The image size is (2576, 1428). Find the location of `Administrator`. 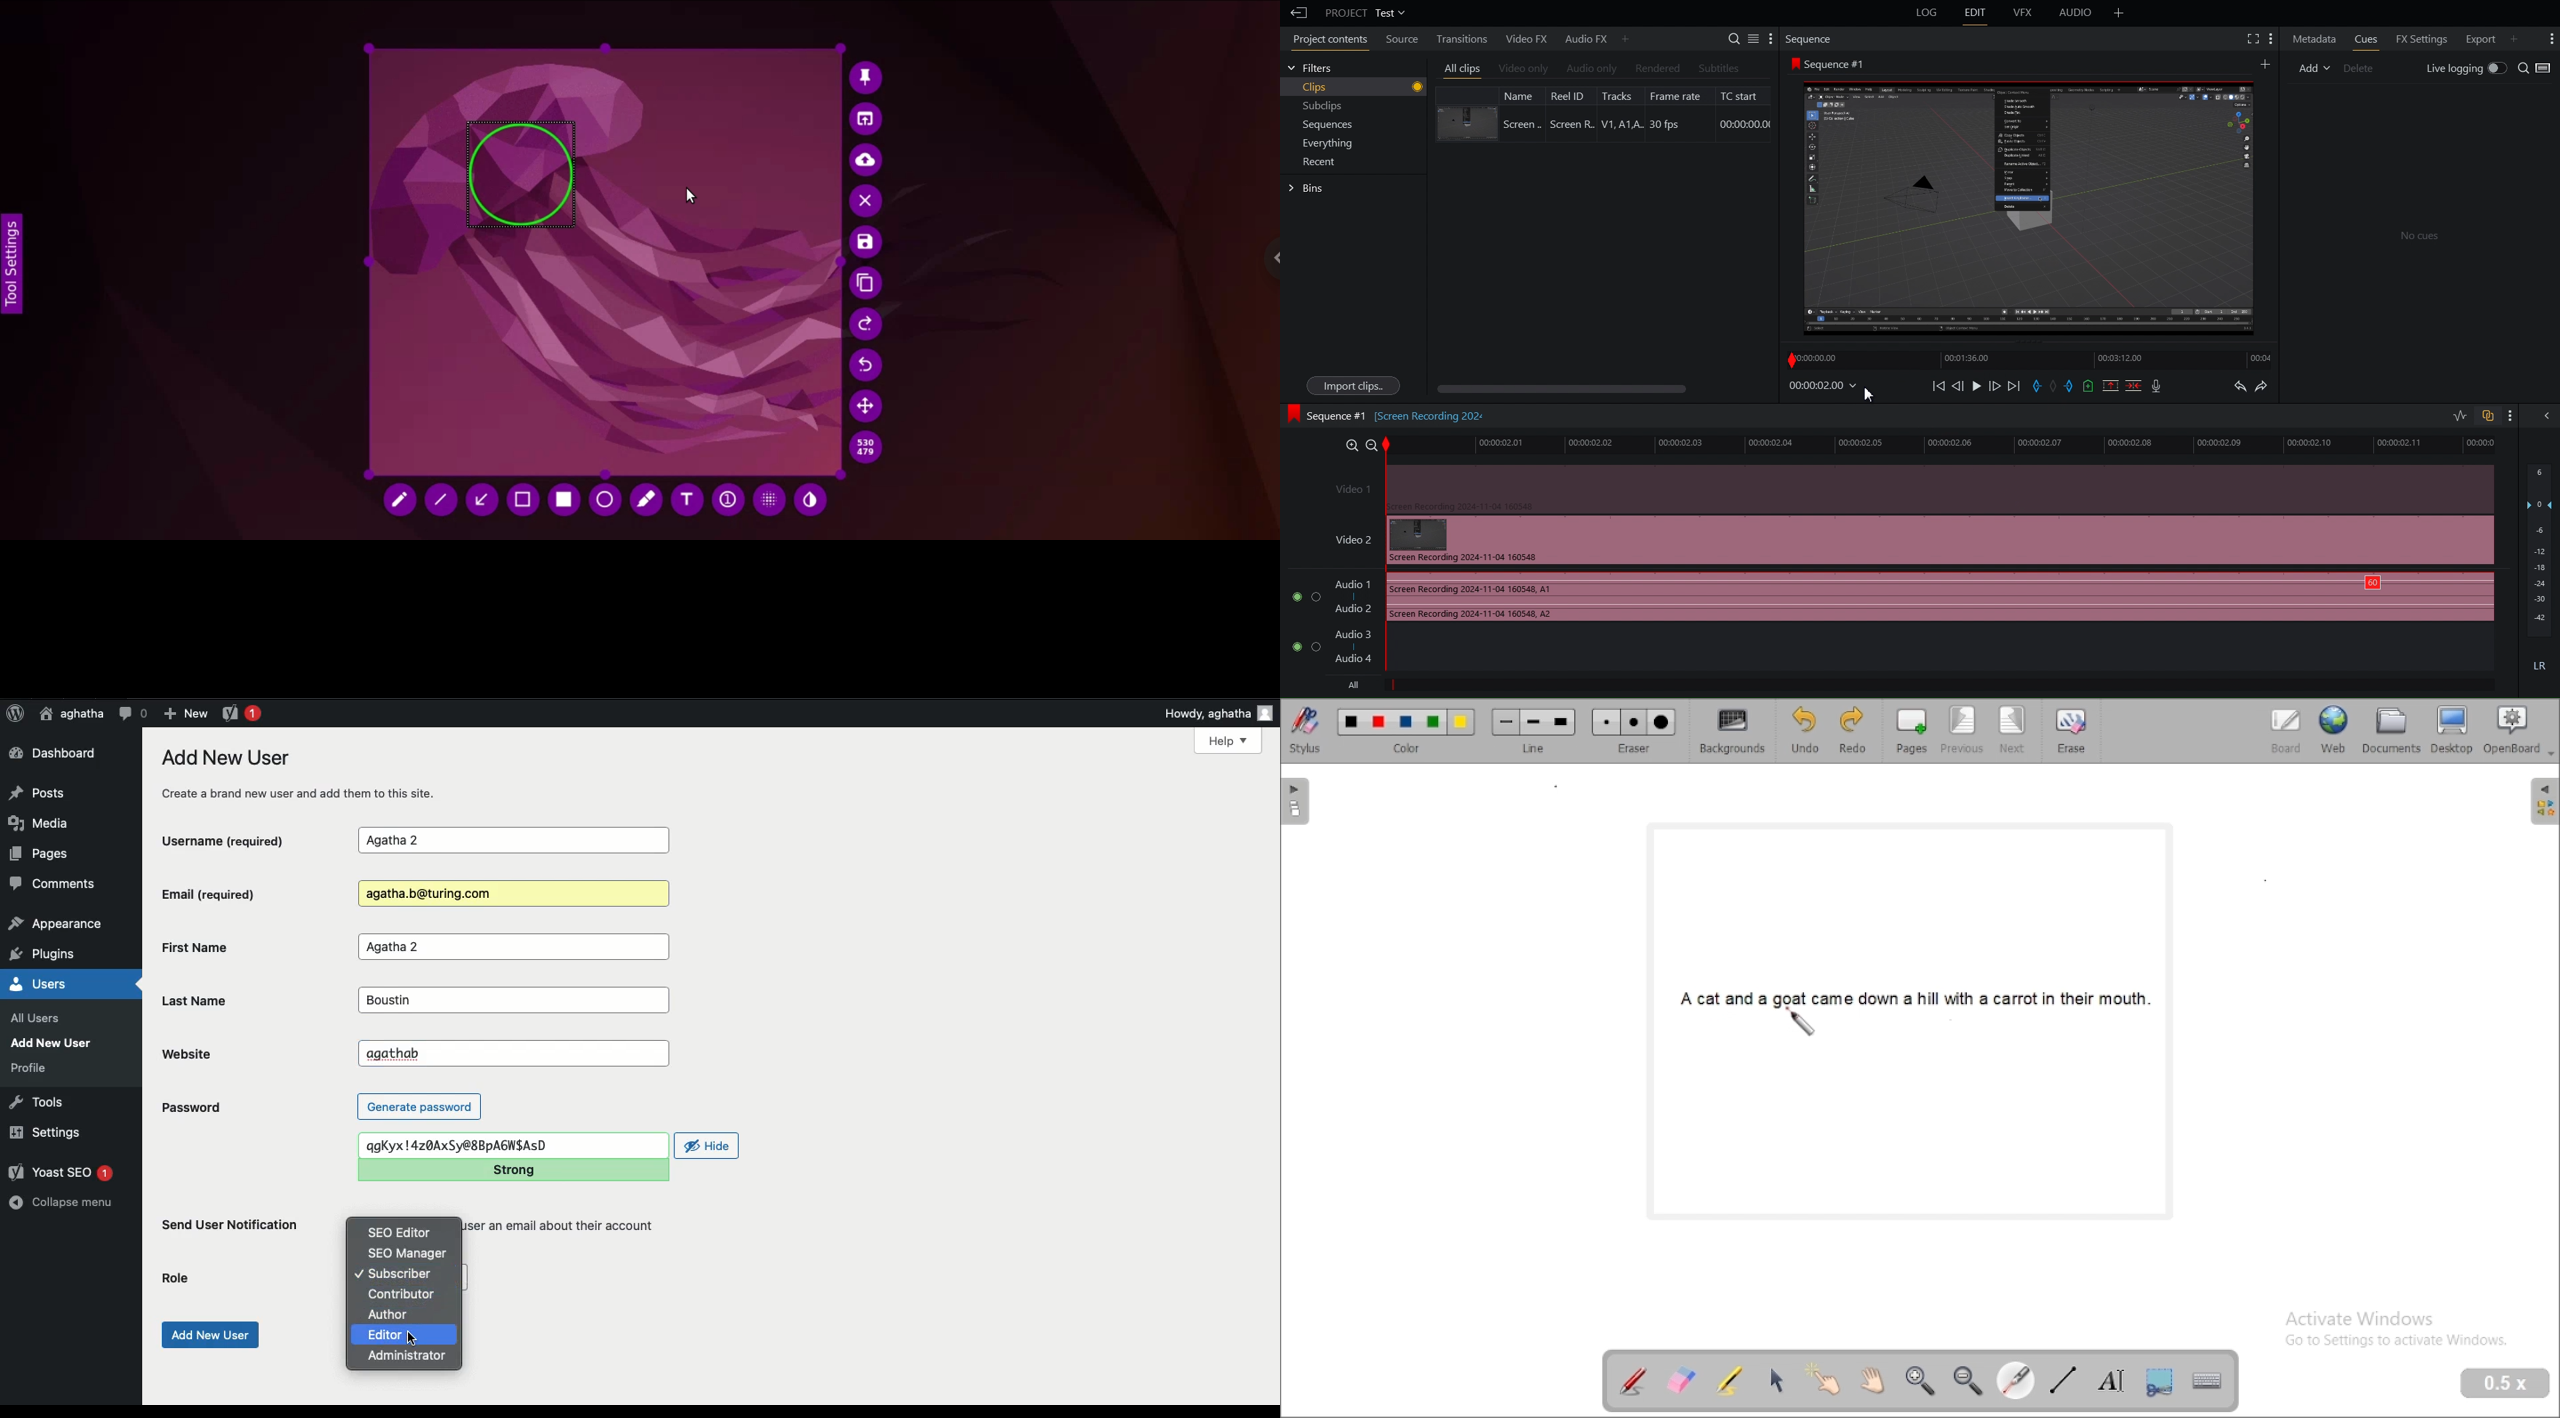

Administrator is located at coordinates (406, 1357).